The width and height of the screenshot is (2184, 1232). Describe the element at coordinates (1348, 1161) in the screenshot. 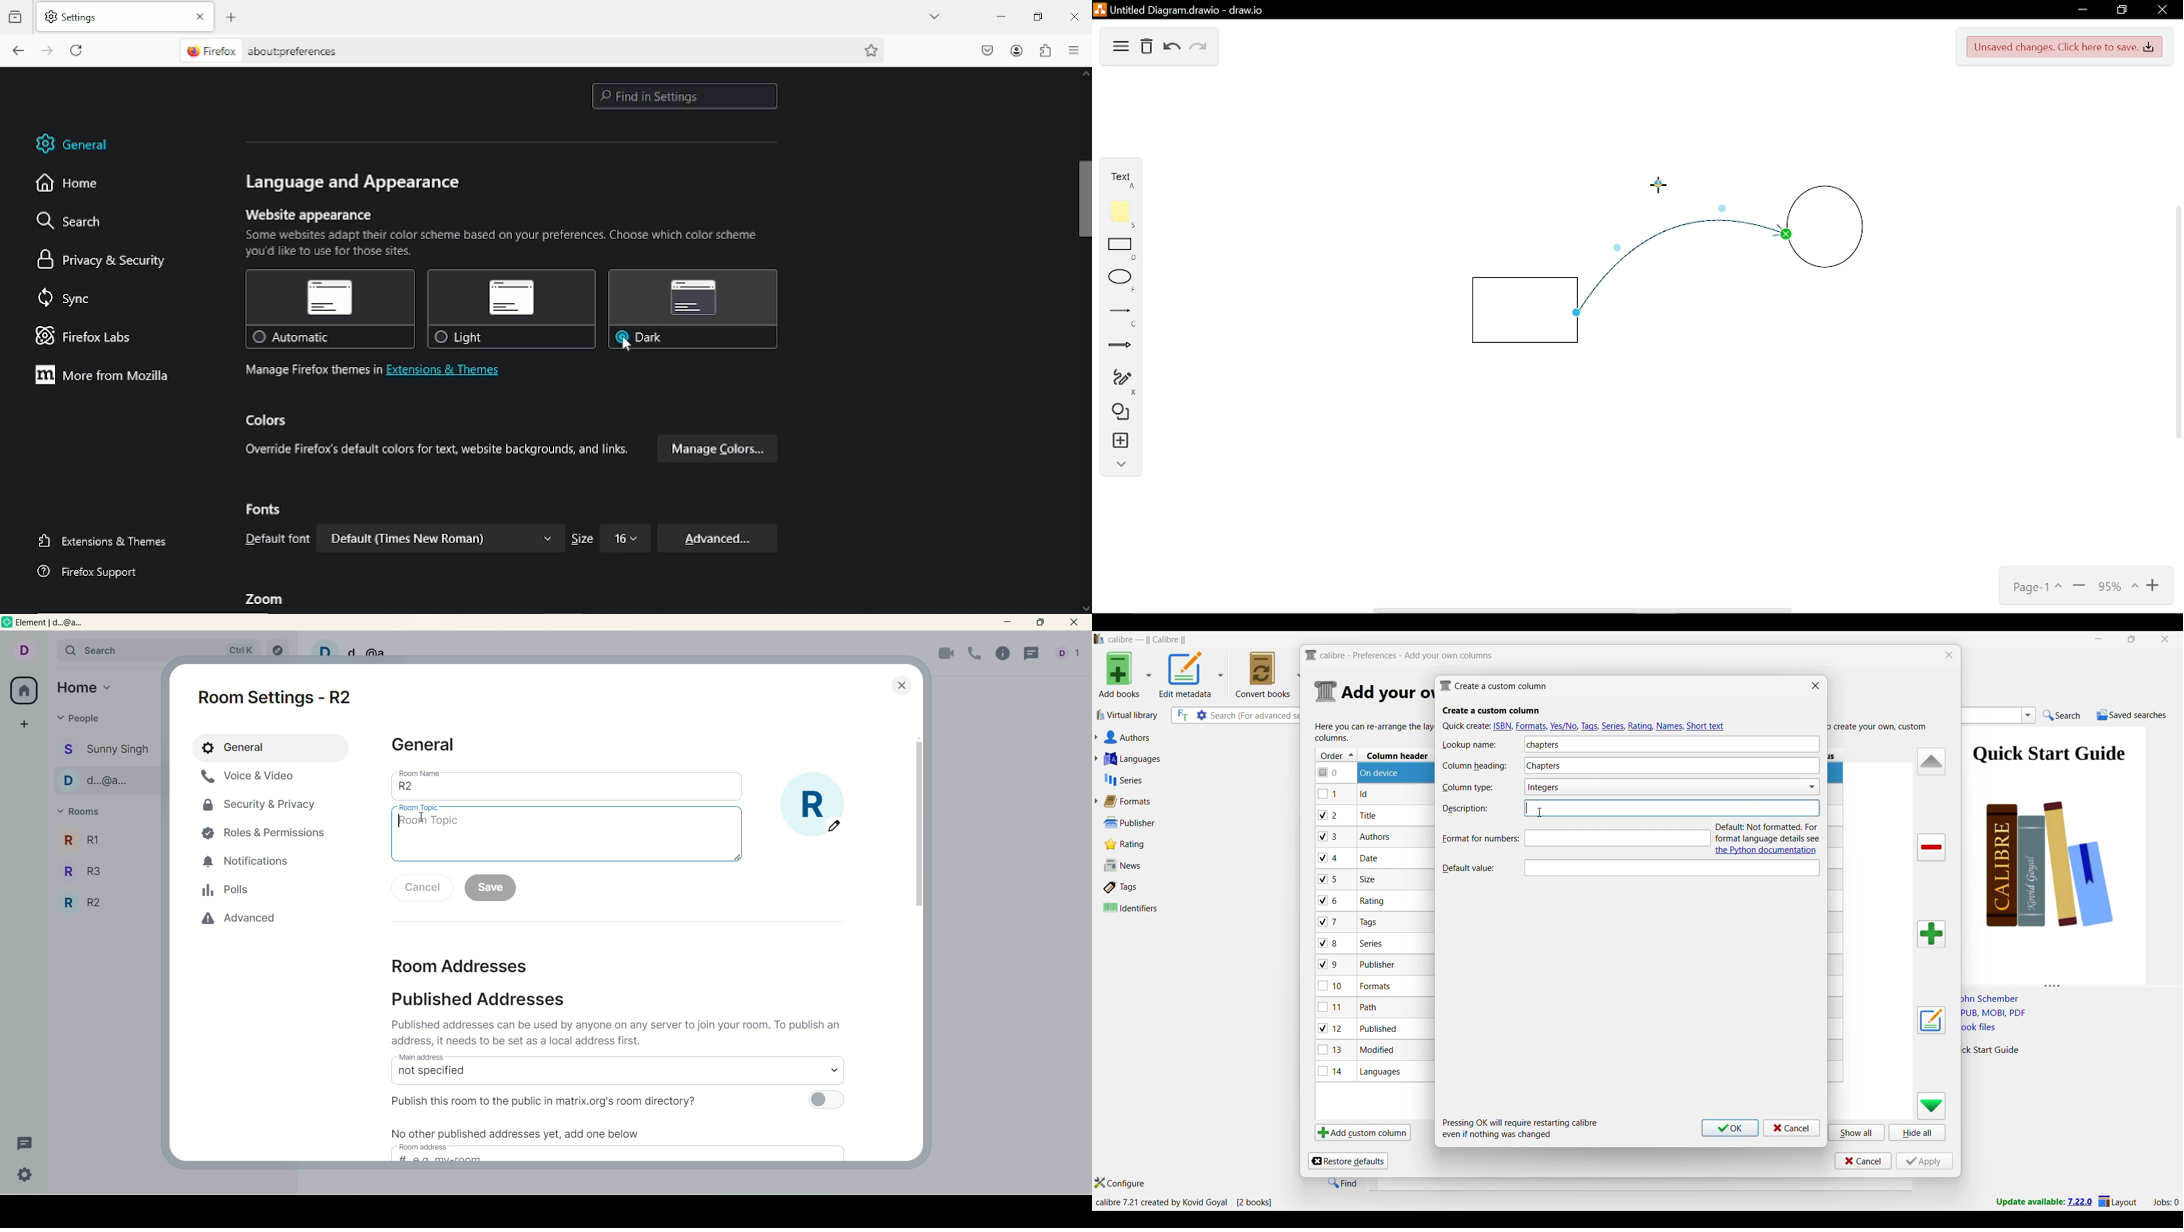

I see `Restore defaults` at that location.